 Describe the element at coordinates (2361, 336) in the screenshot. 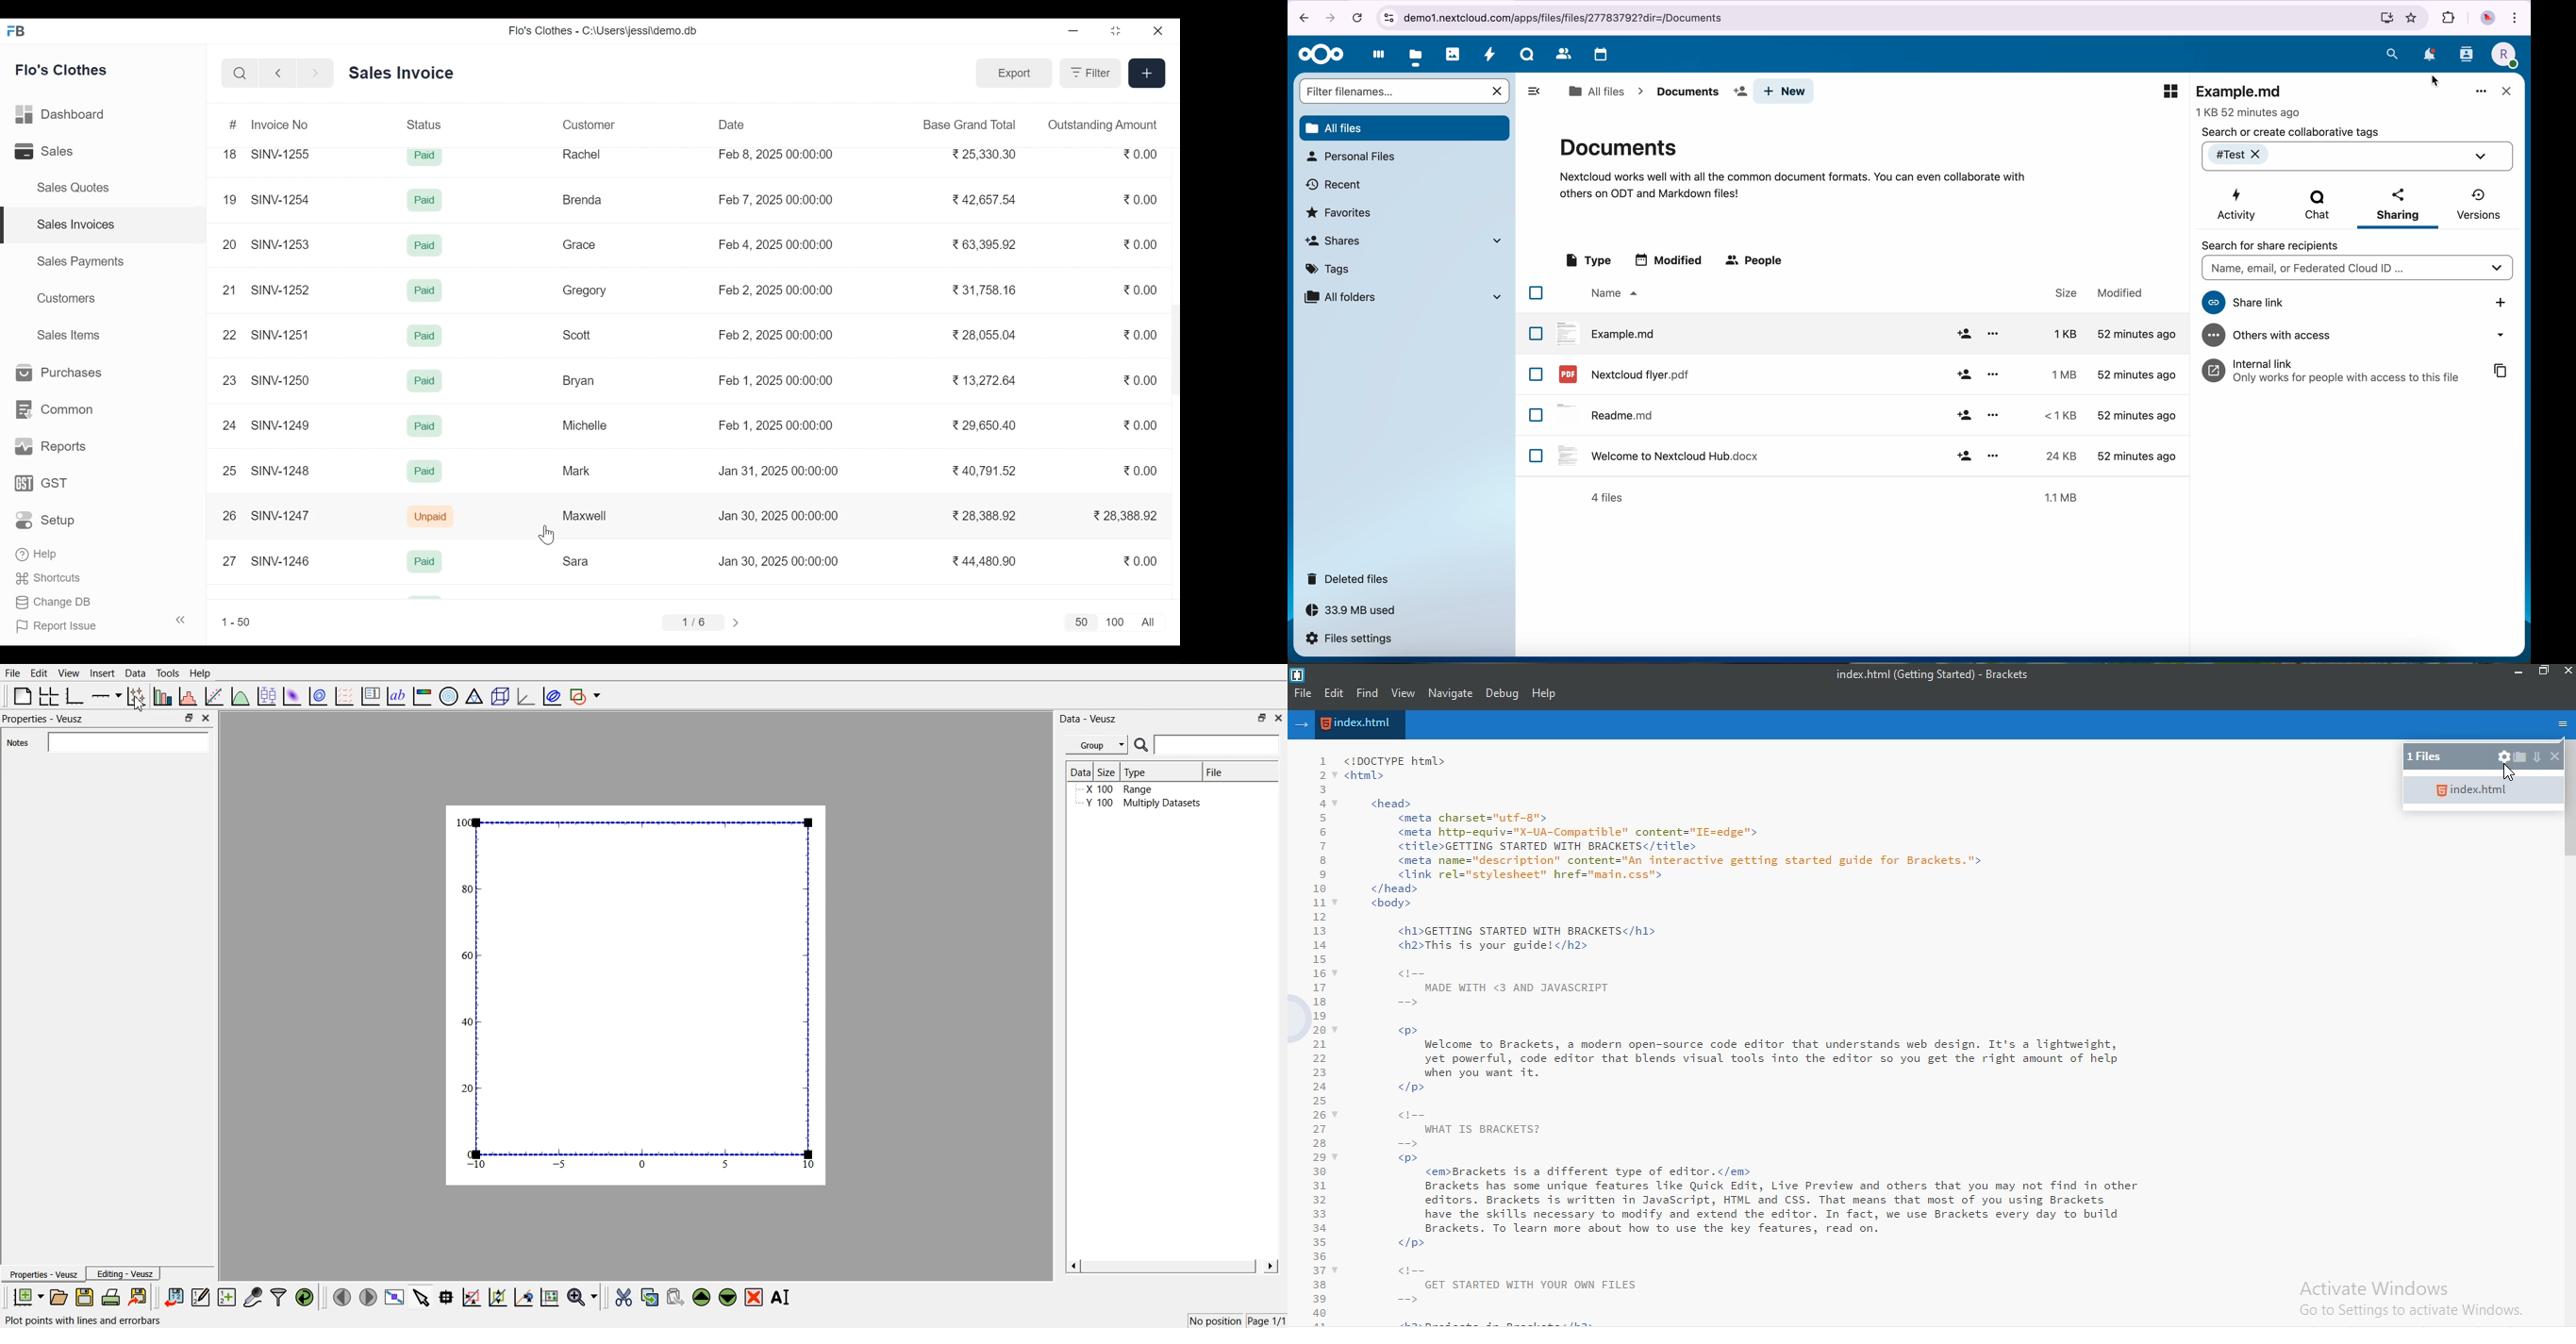

I see `others with acces` at that location.